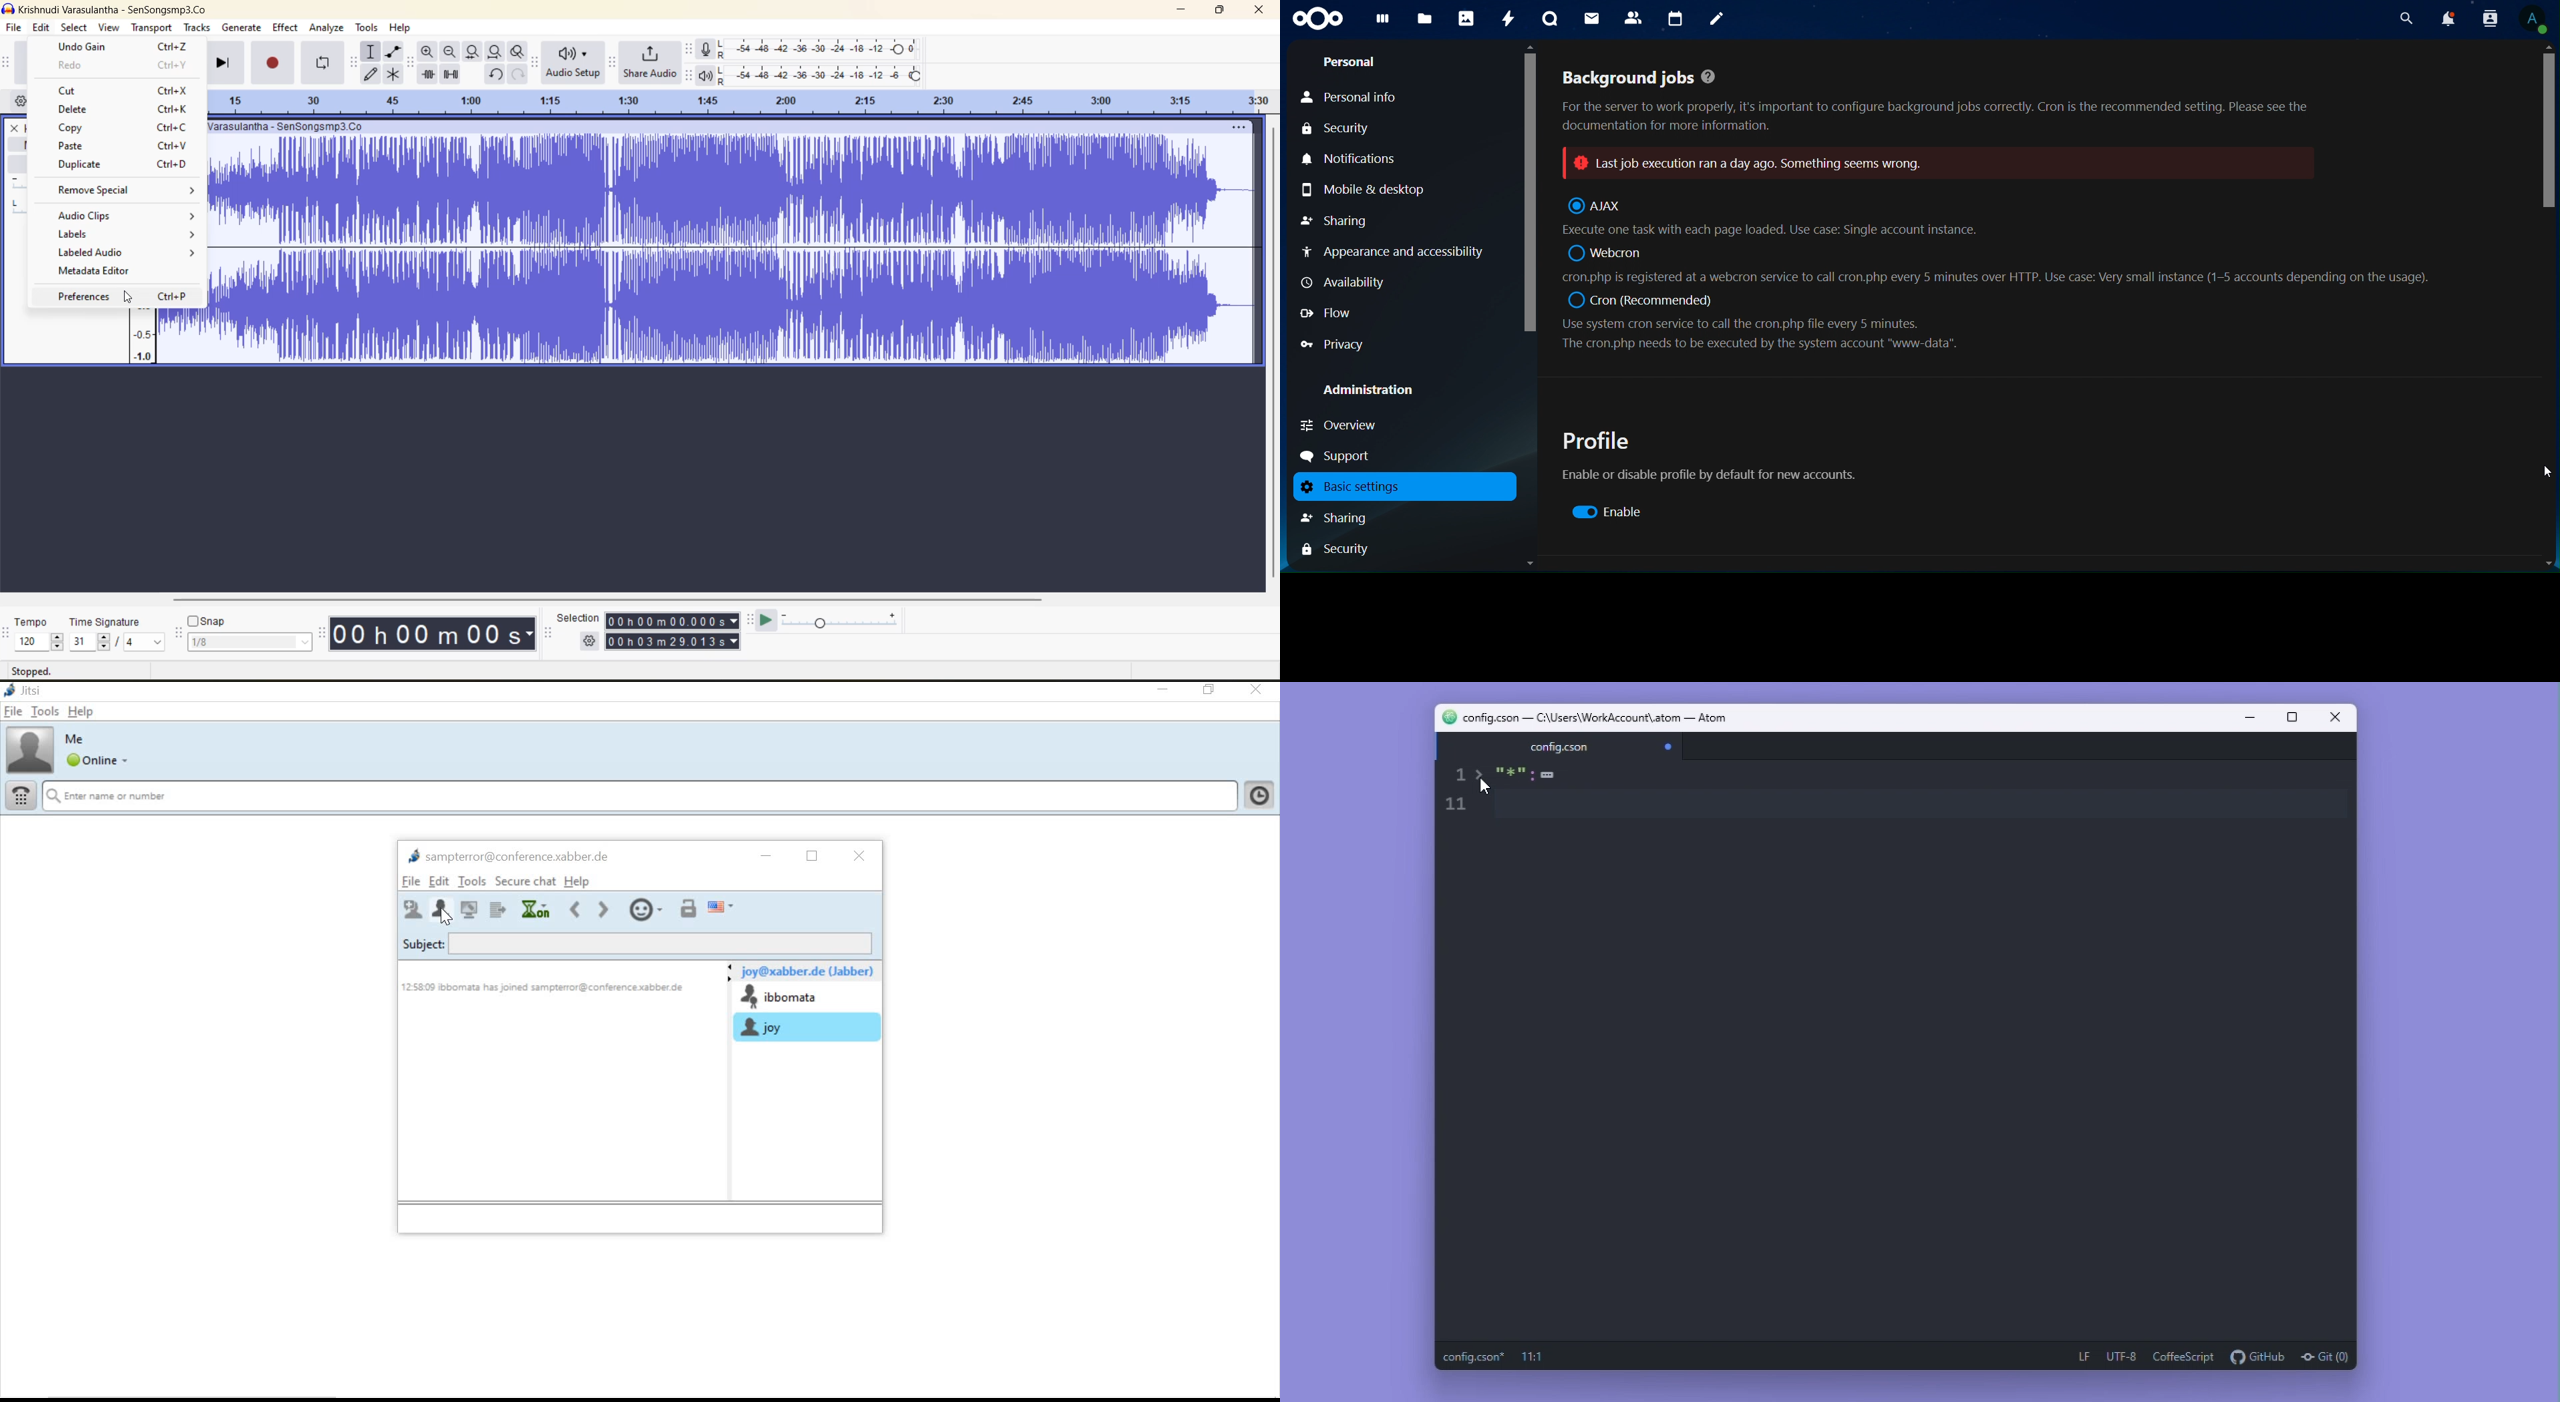 This screenshot has height=1428, width=2576. I want to click on sharing, so click(1337, 220).